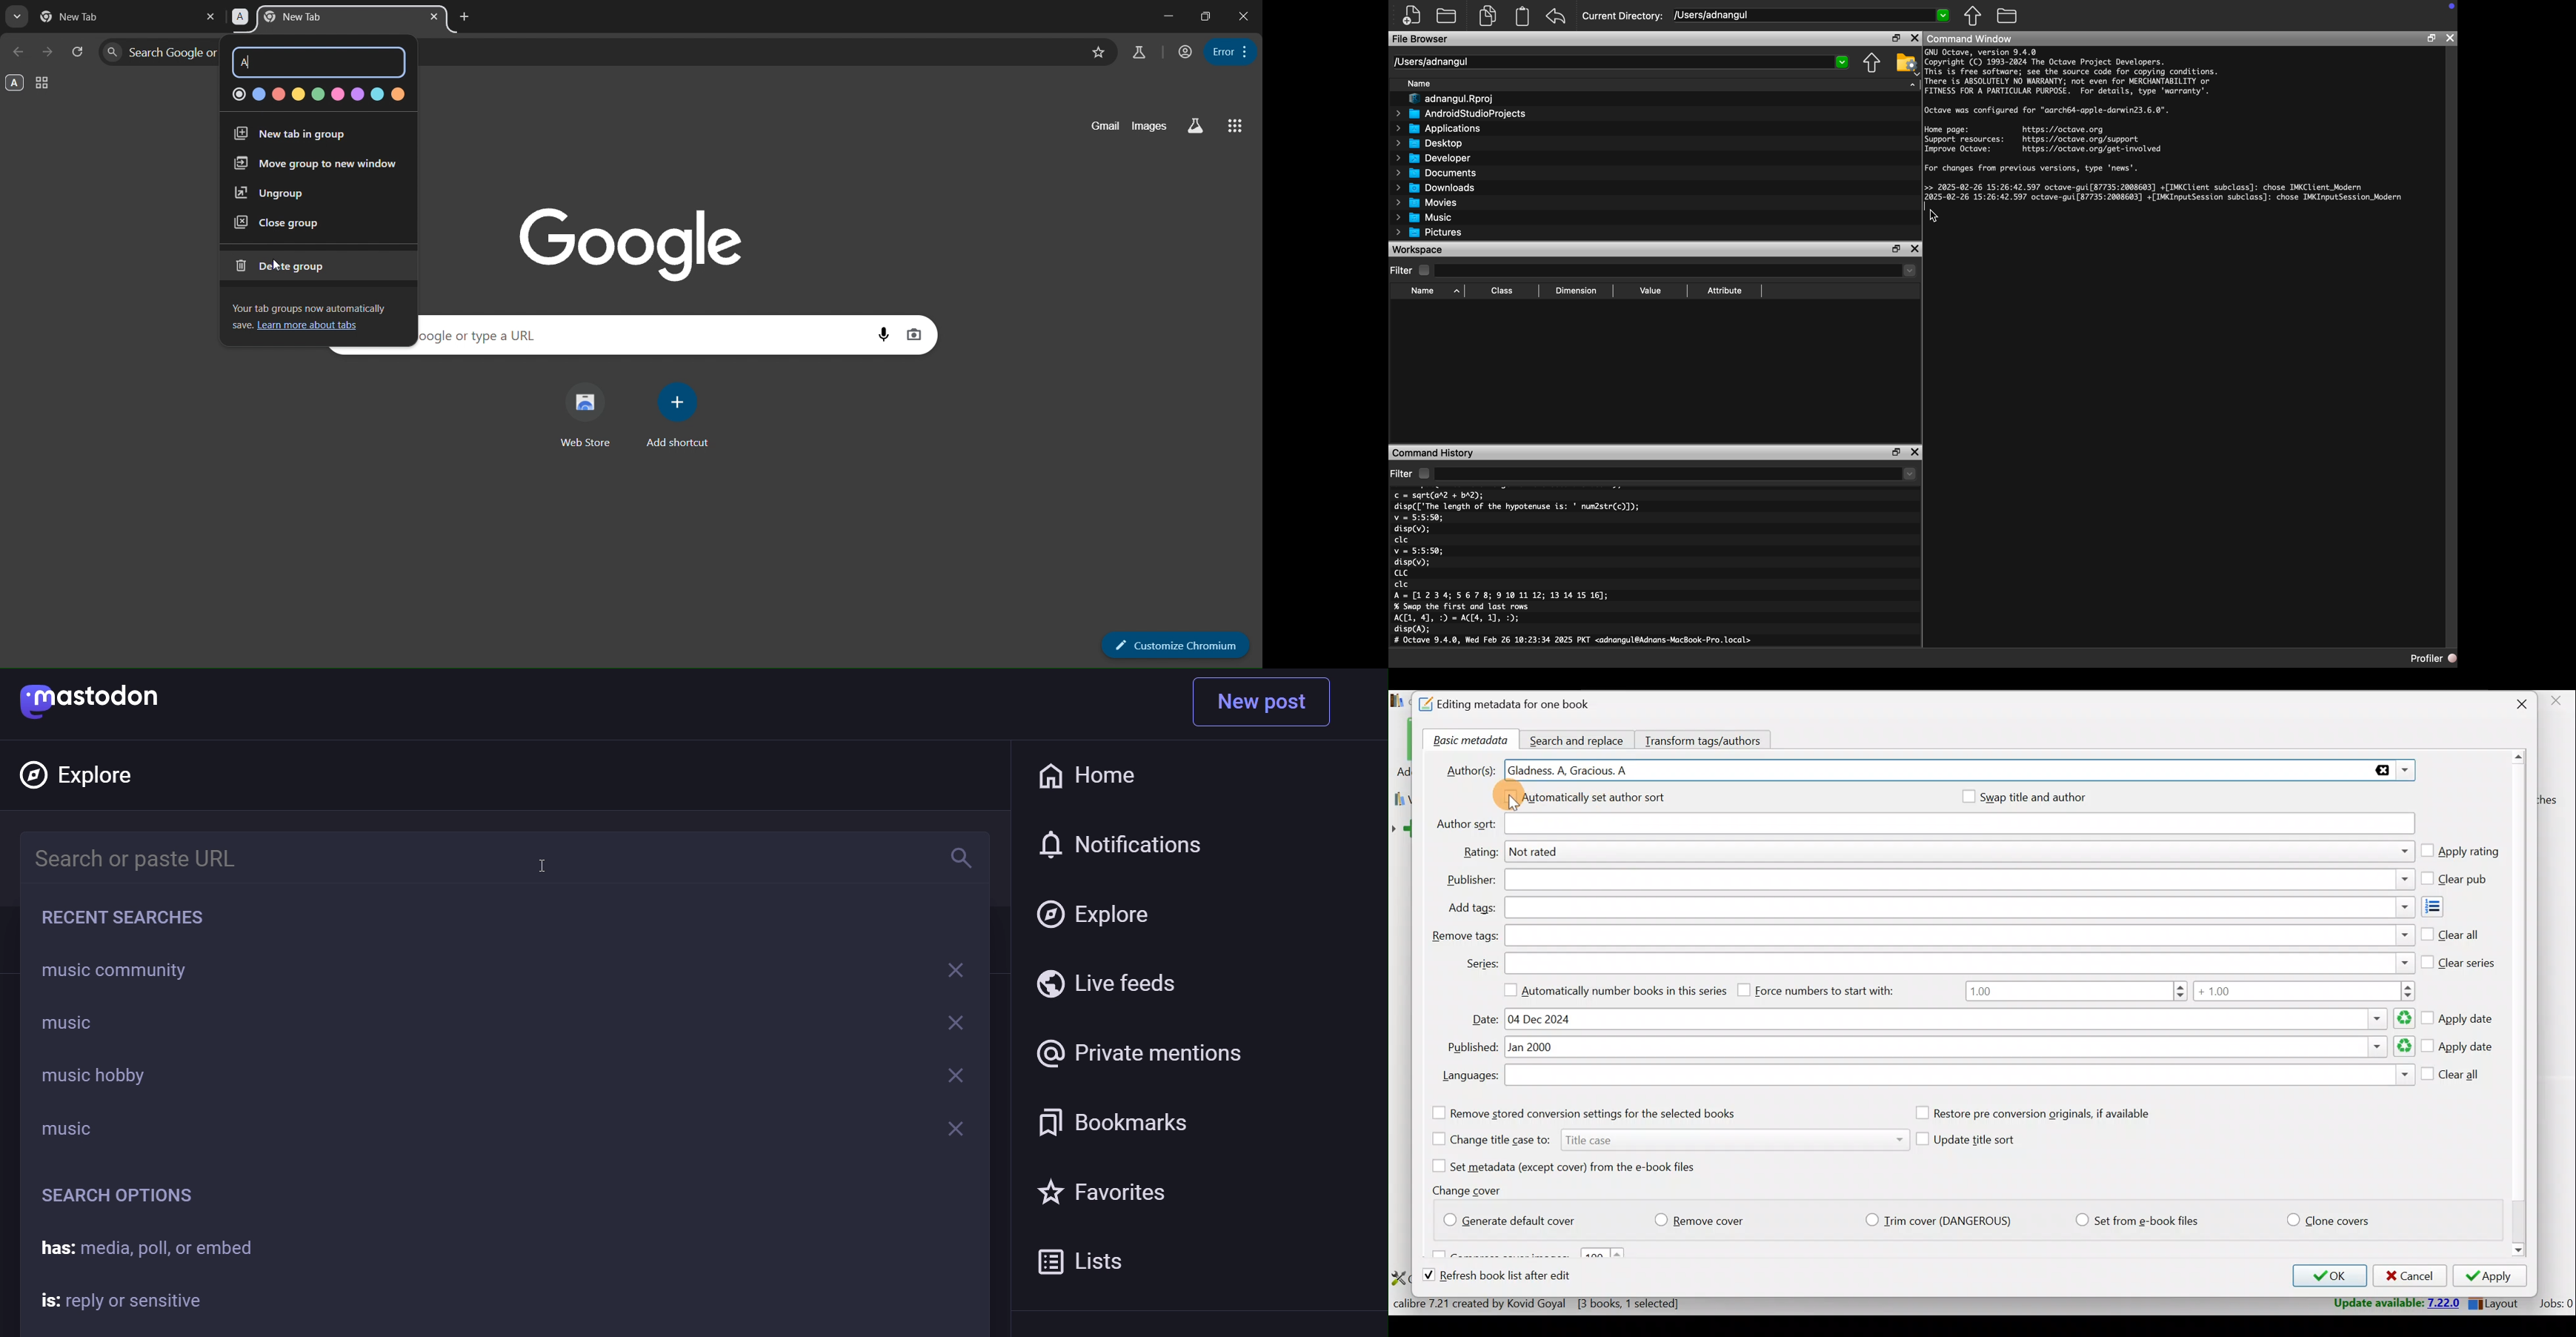 This screenshot has width=2576, height=1344. I want to click on Series, so click(1961, 962).